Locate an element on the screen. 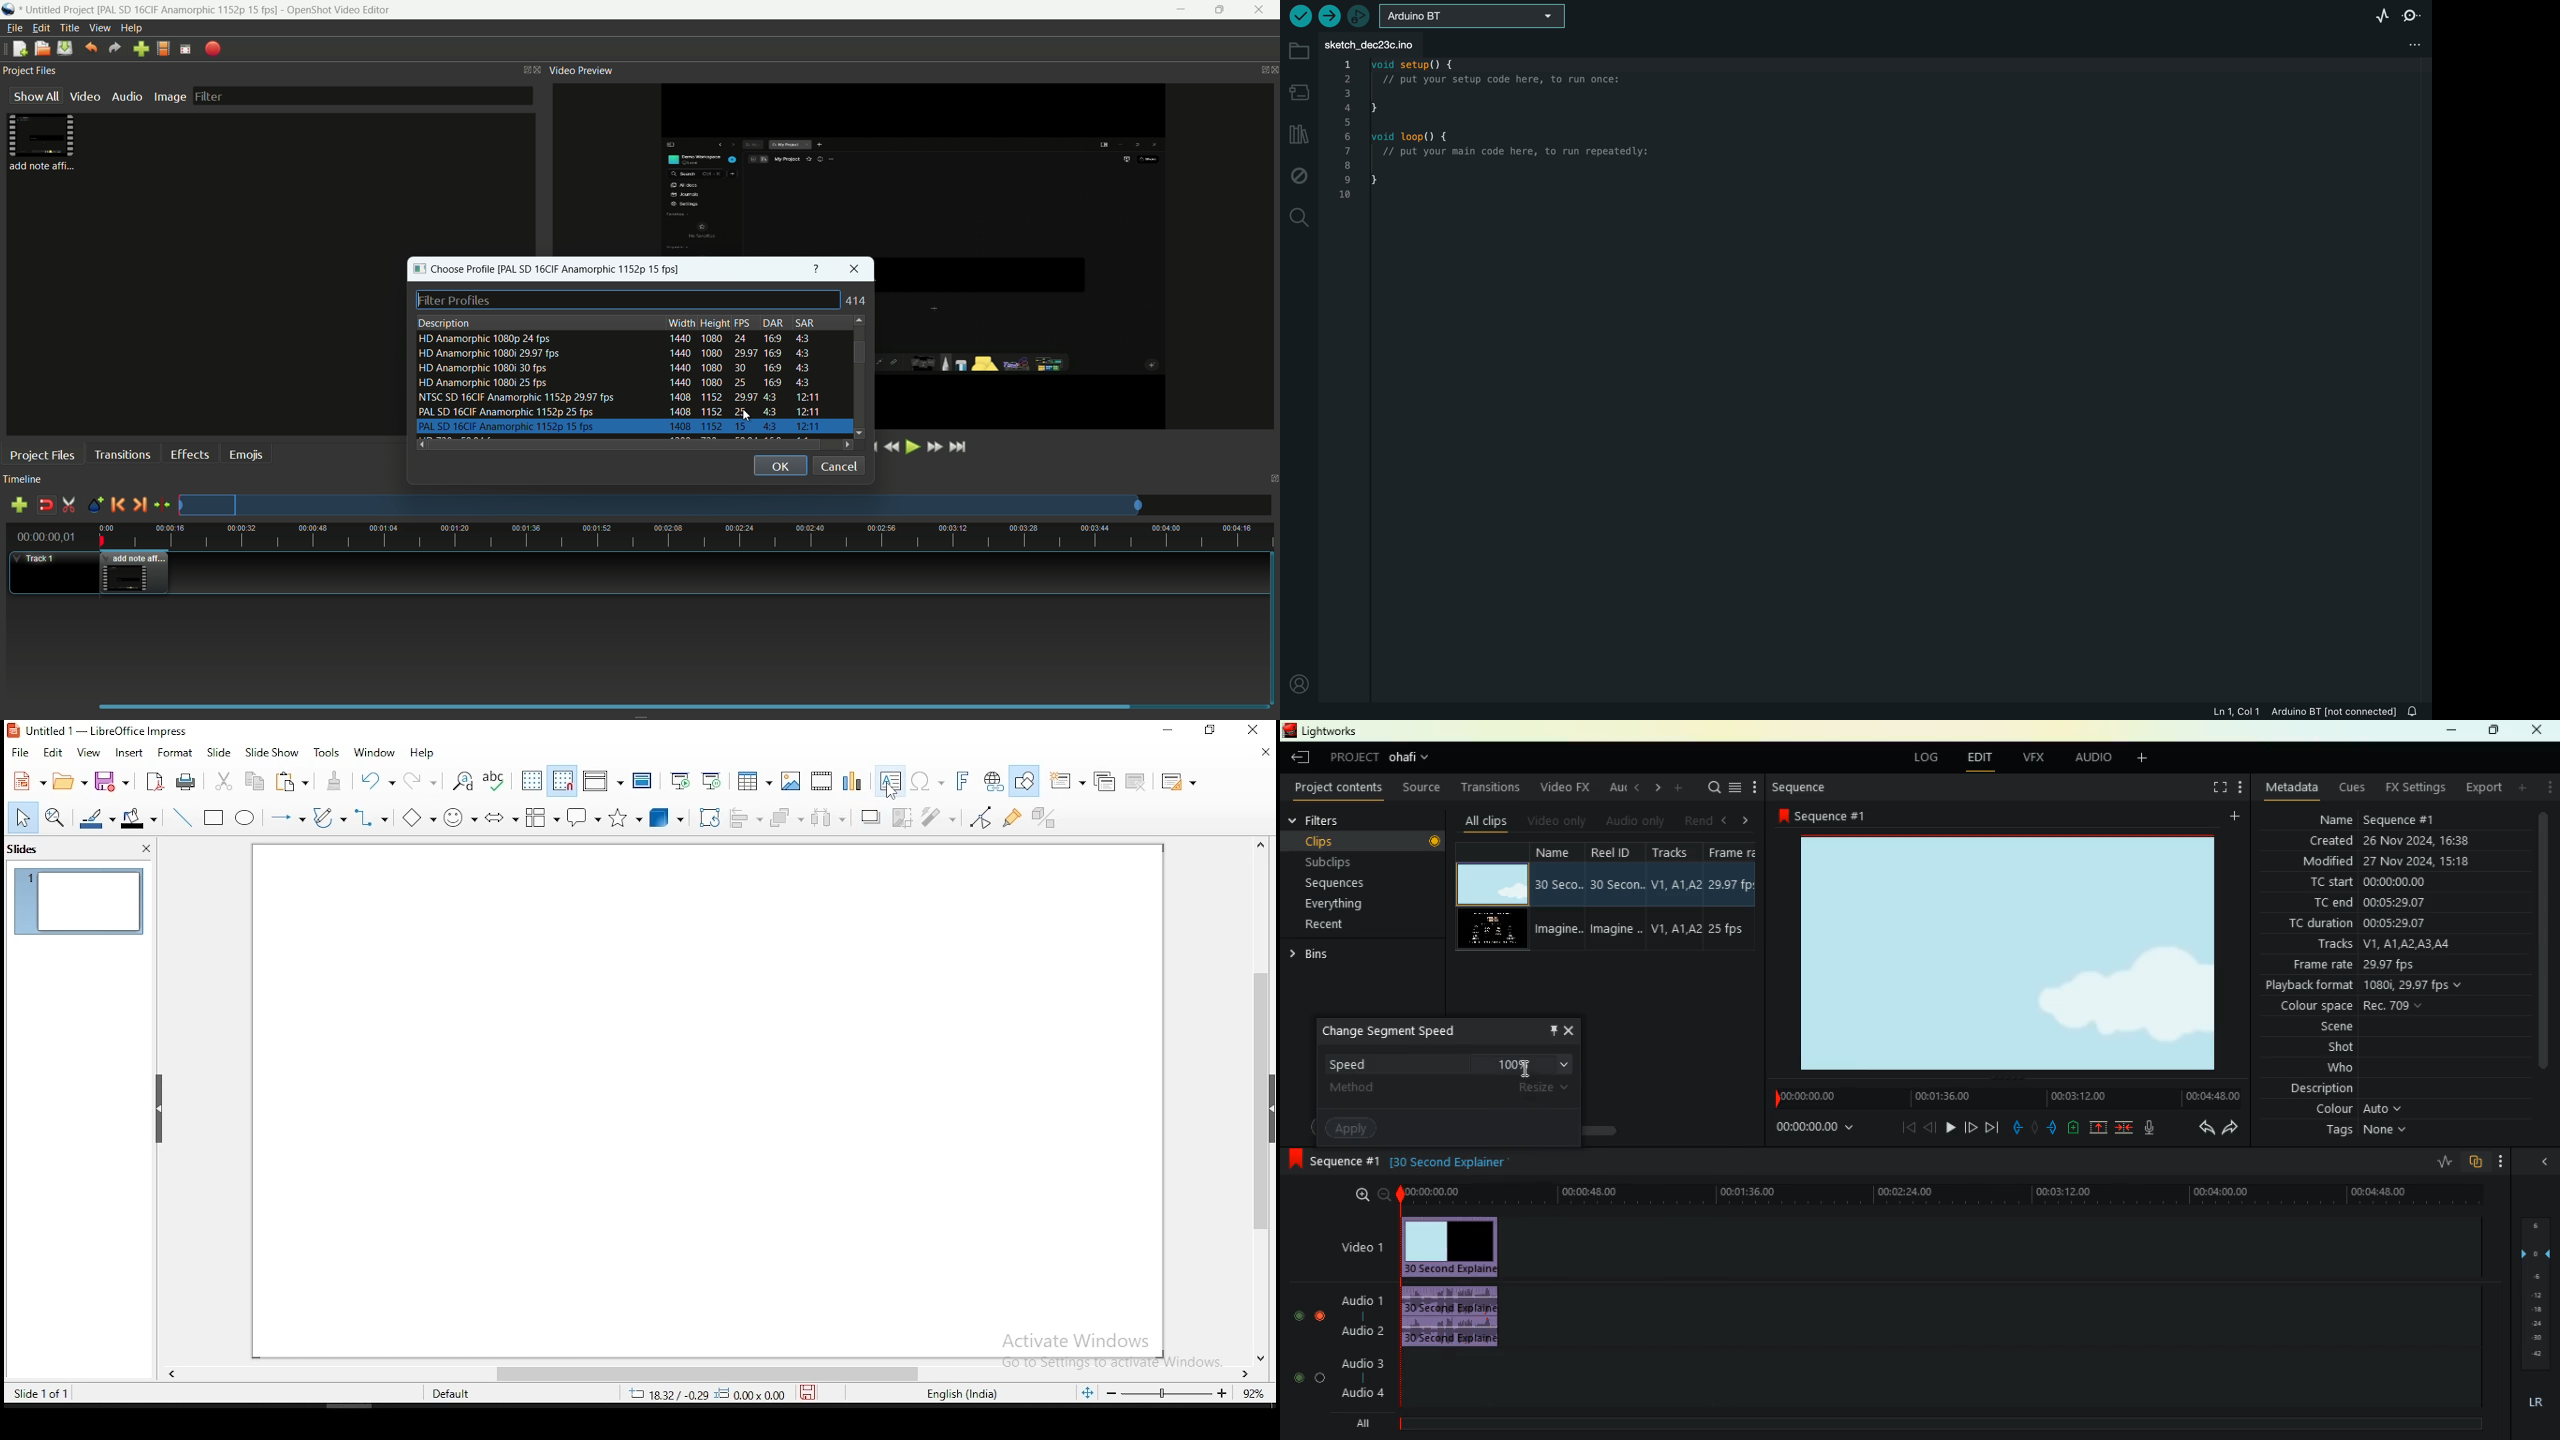  view is located at coordinates (90, 754).